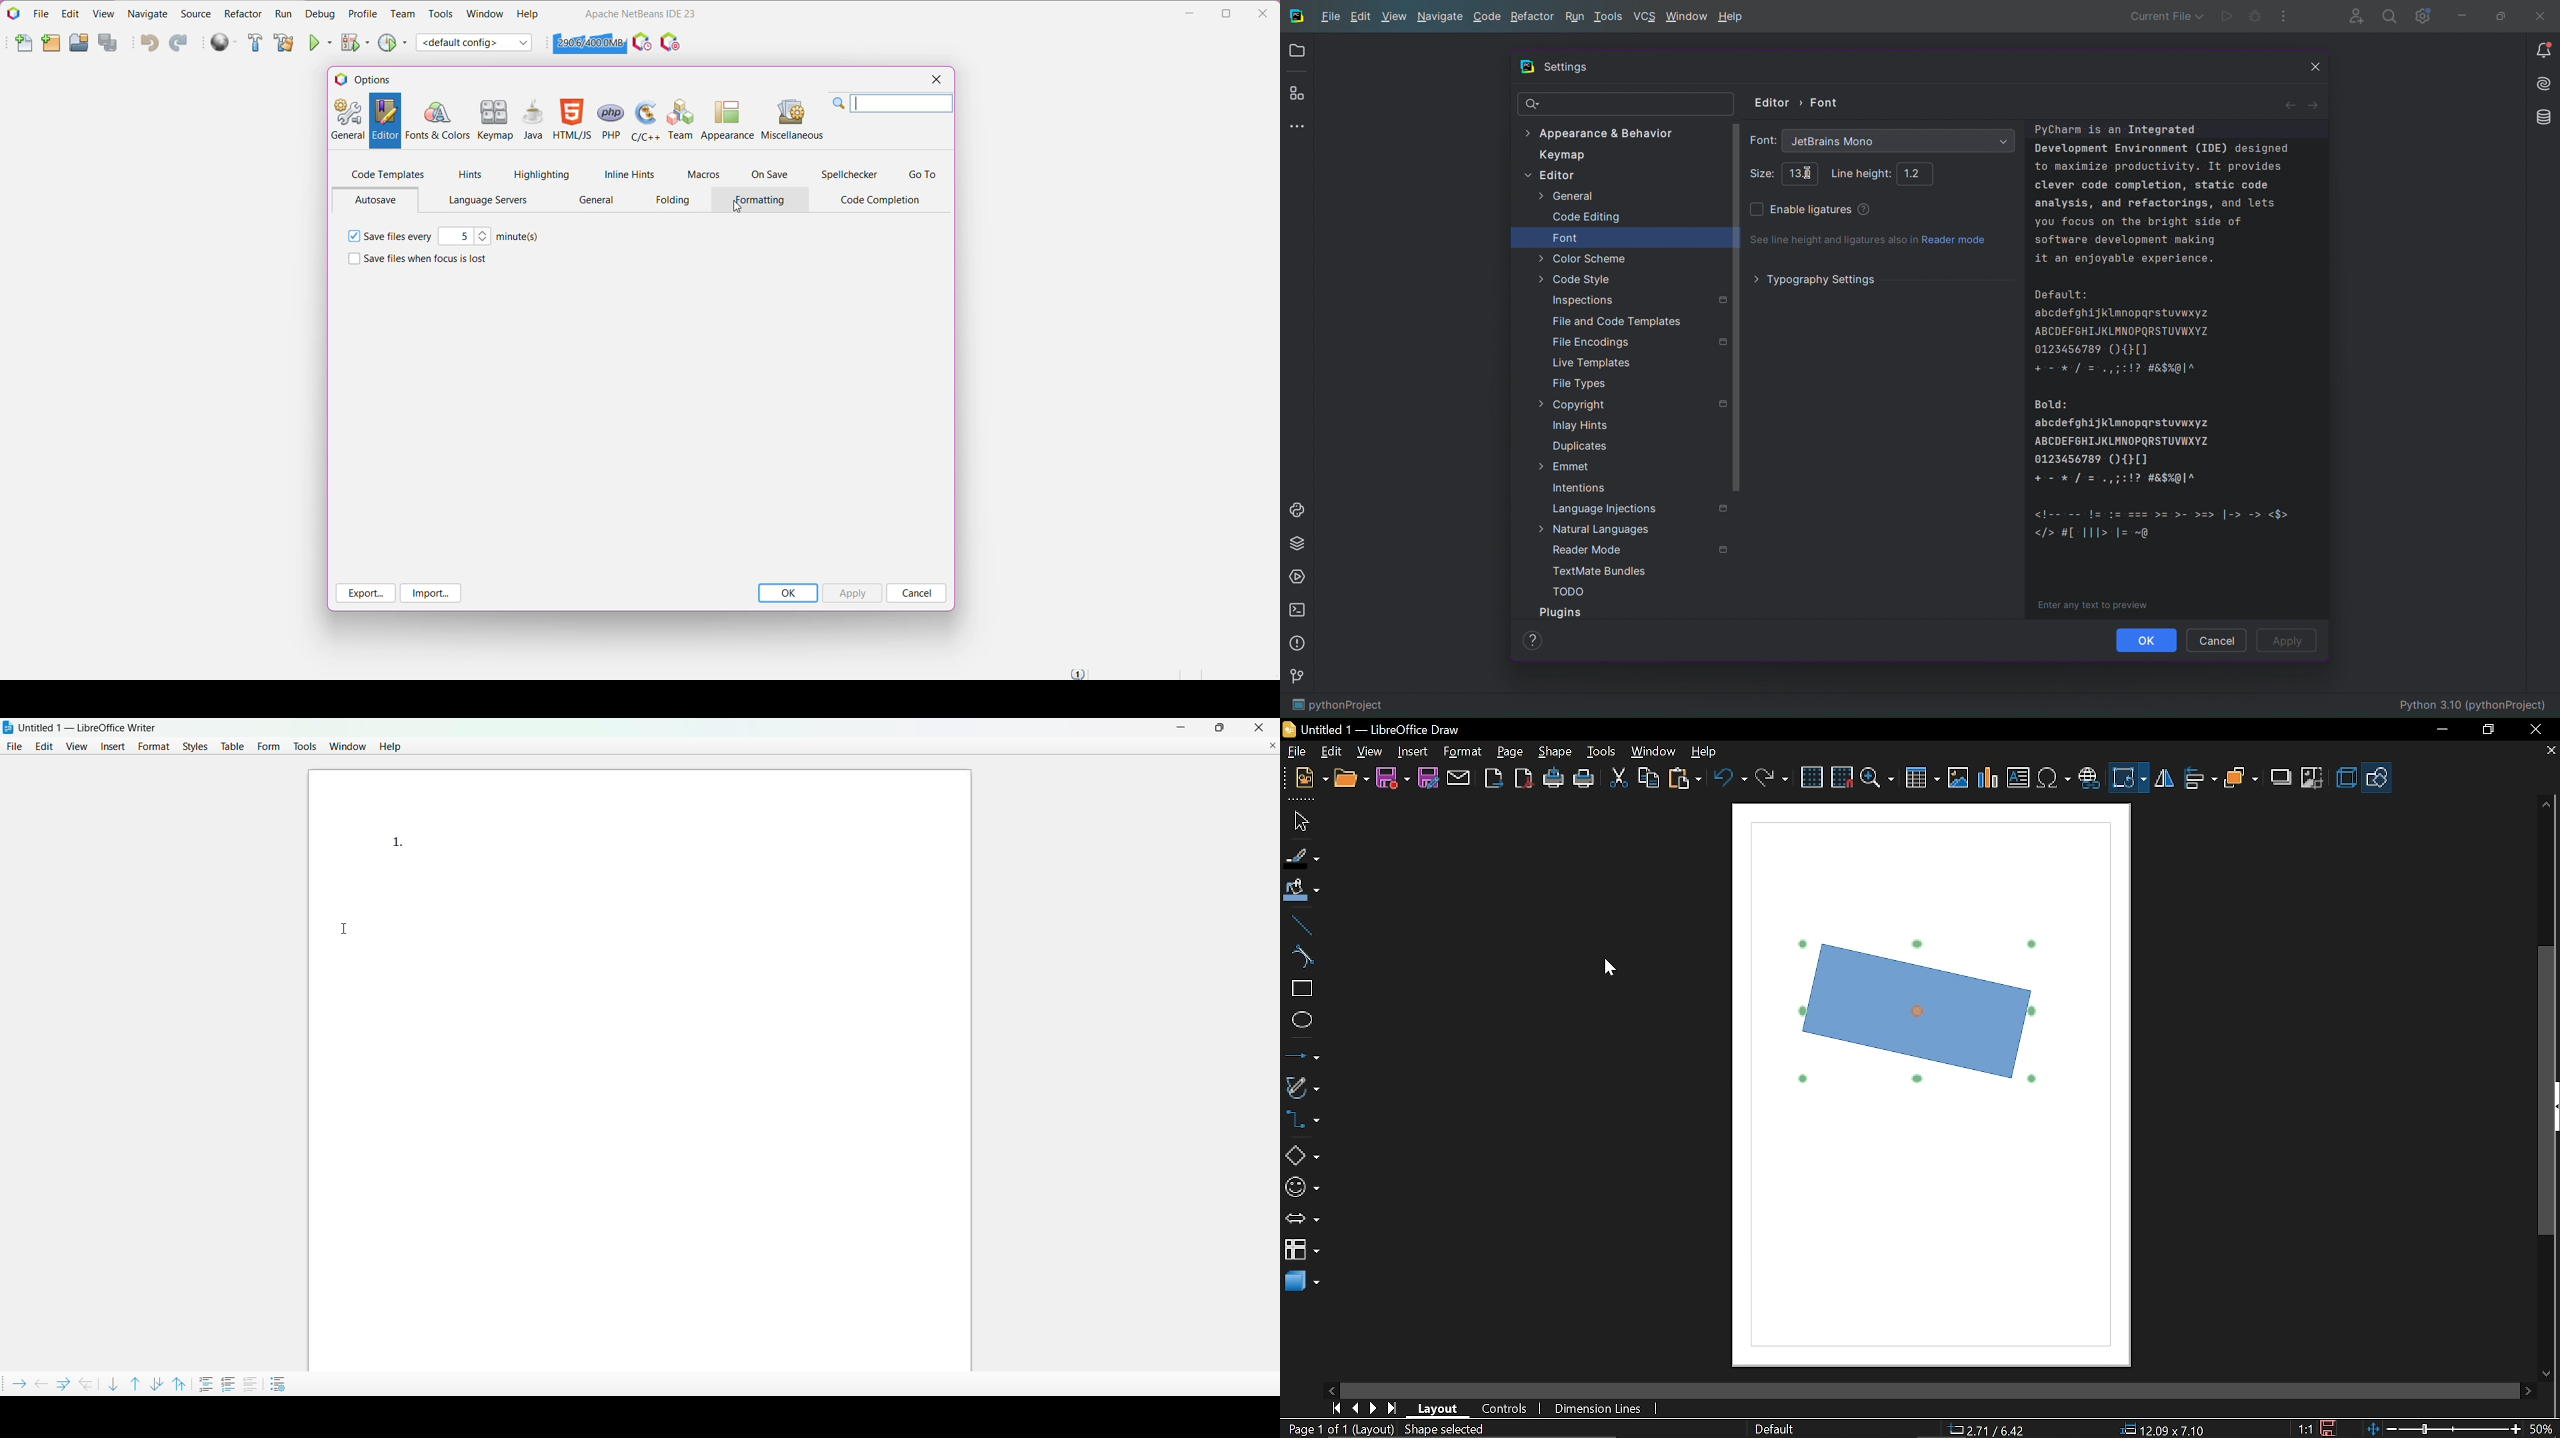 The height and width of the screenshot is (1456, 2576). What do you see at coordinates (61, 1383) in the screenshot?
I see `demote outline level with subpoints` at bounding box center [61, 1383].